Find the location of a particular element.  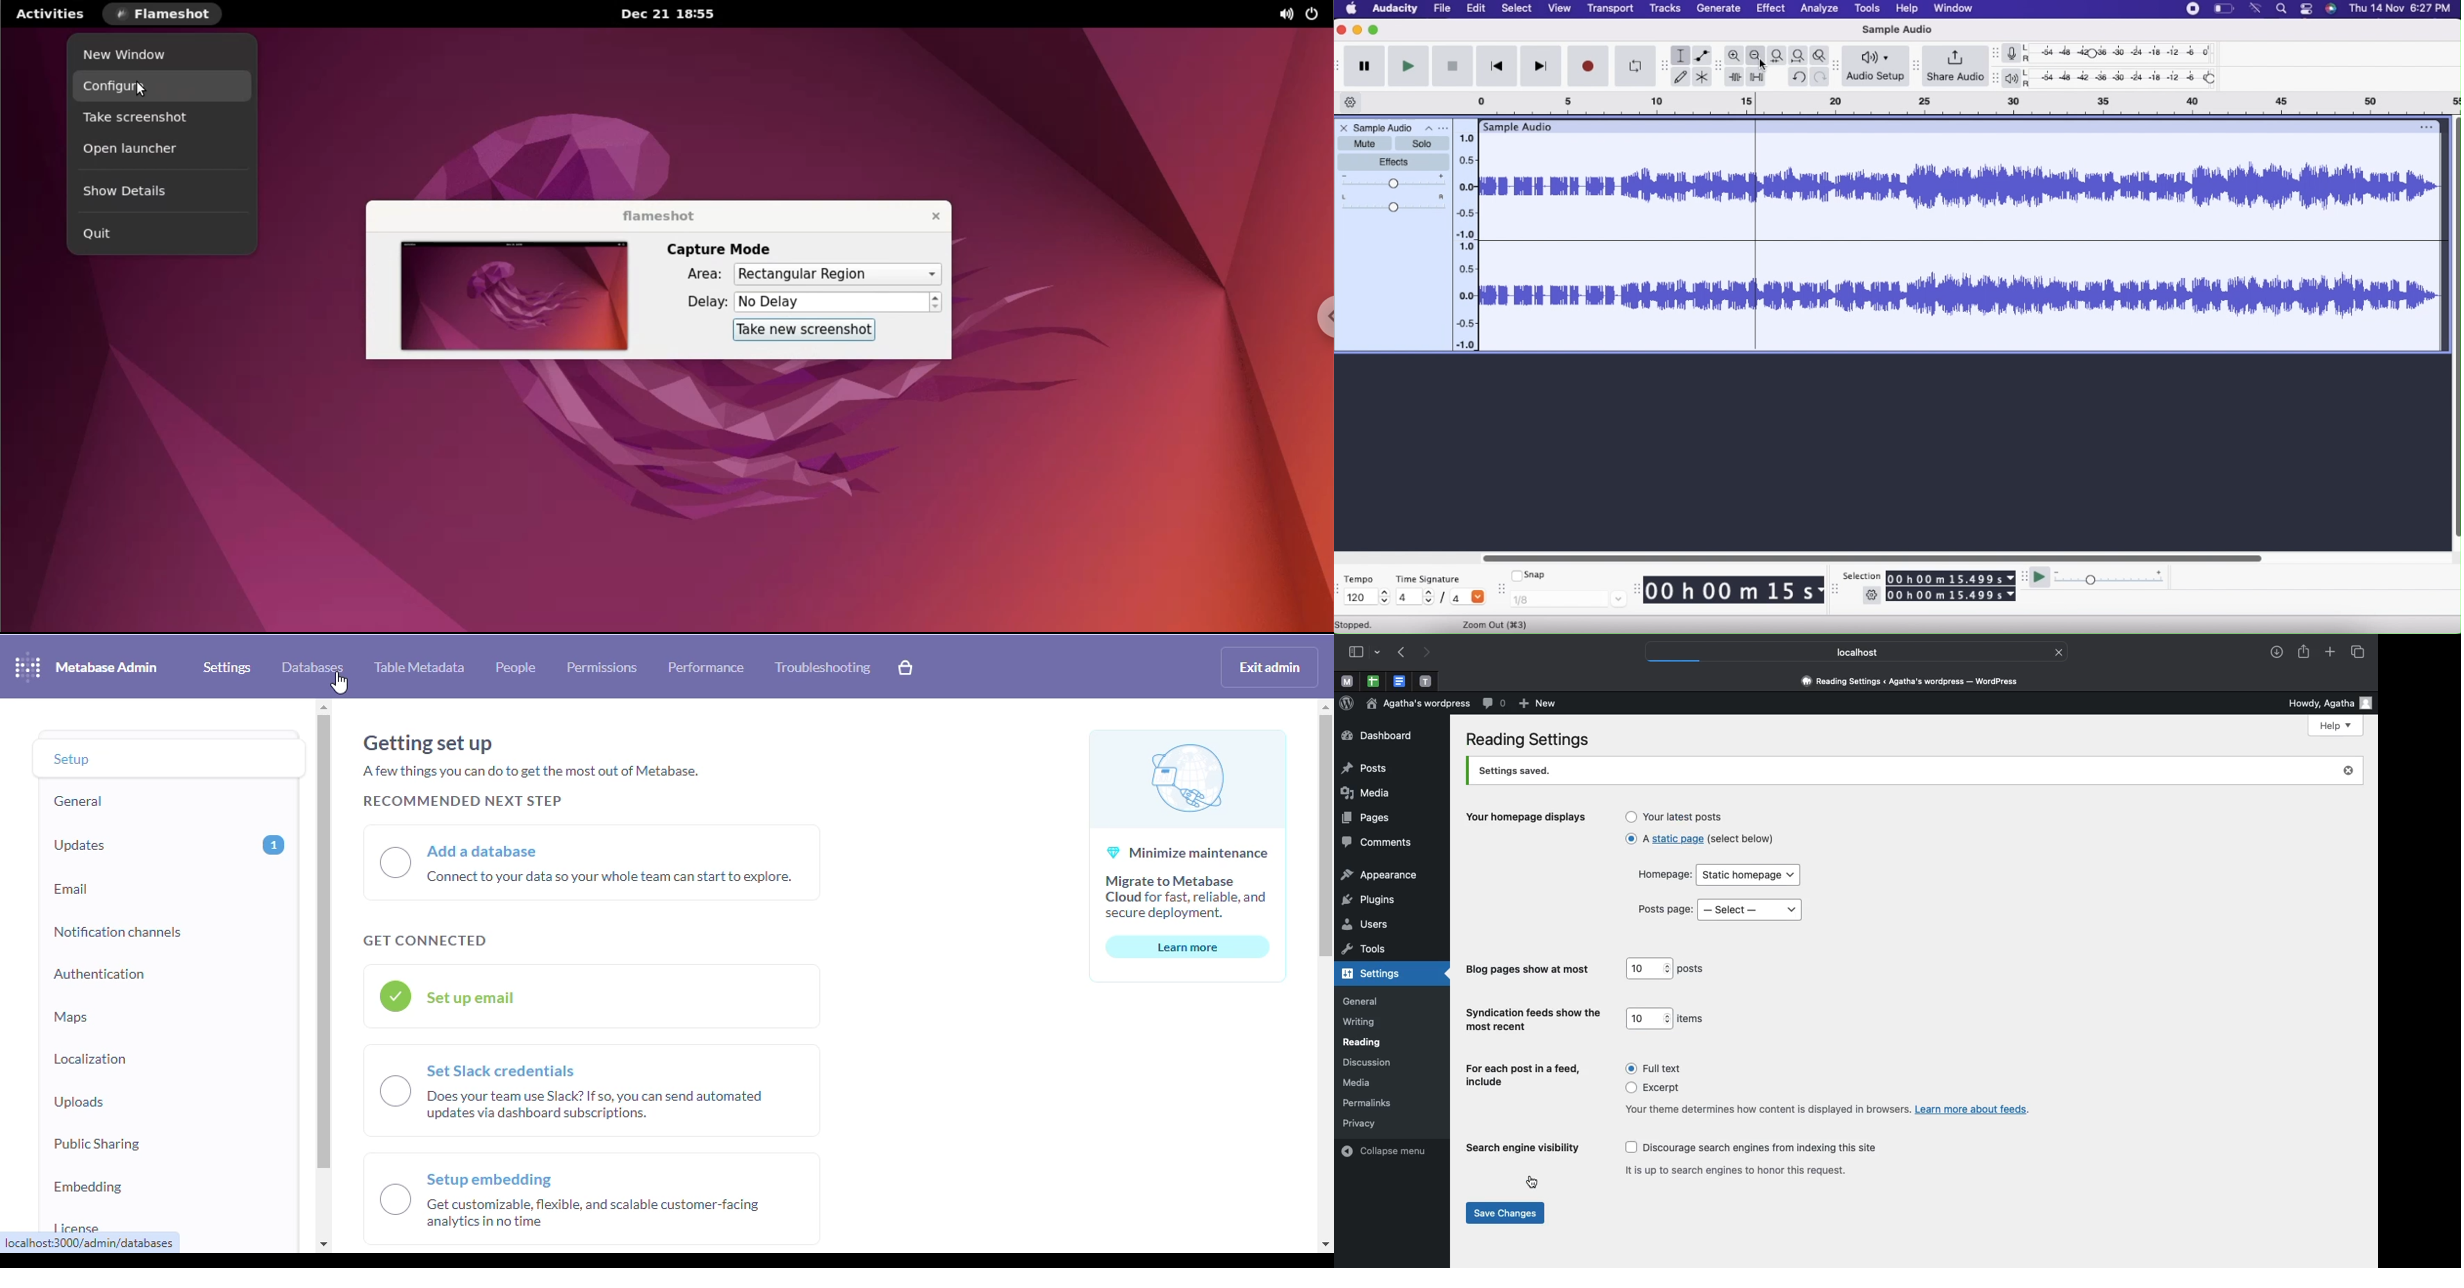

cursor is located at coordinates (339, 684).